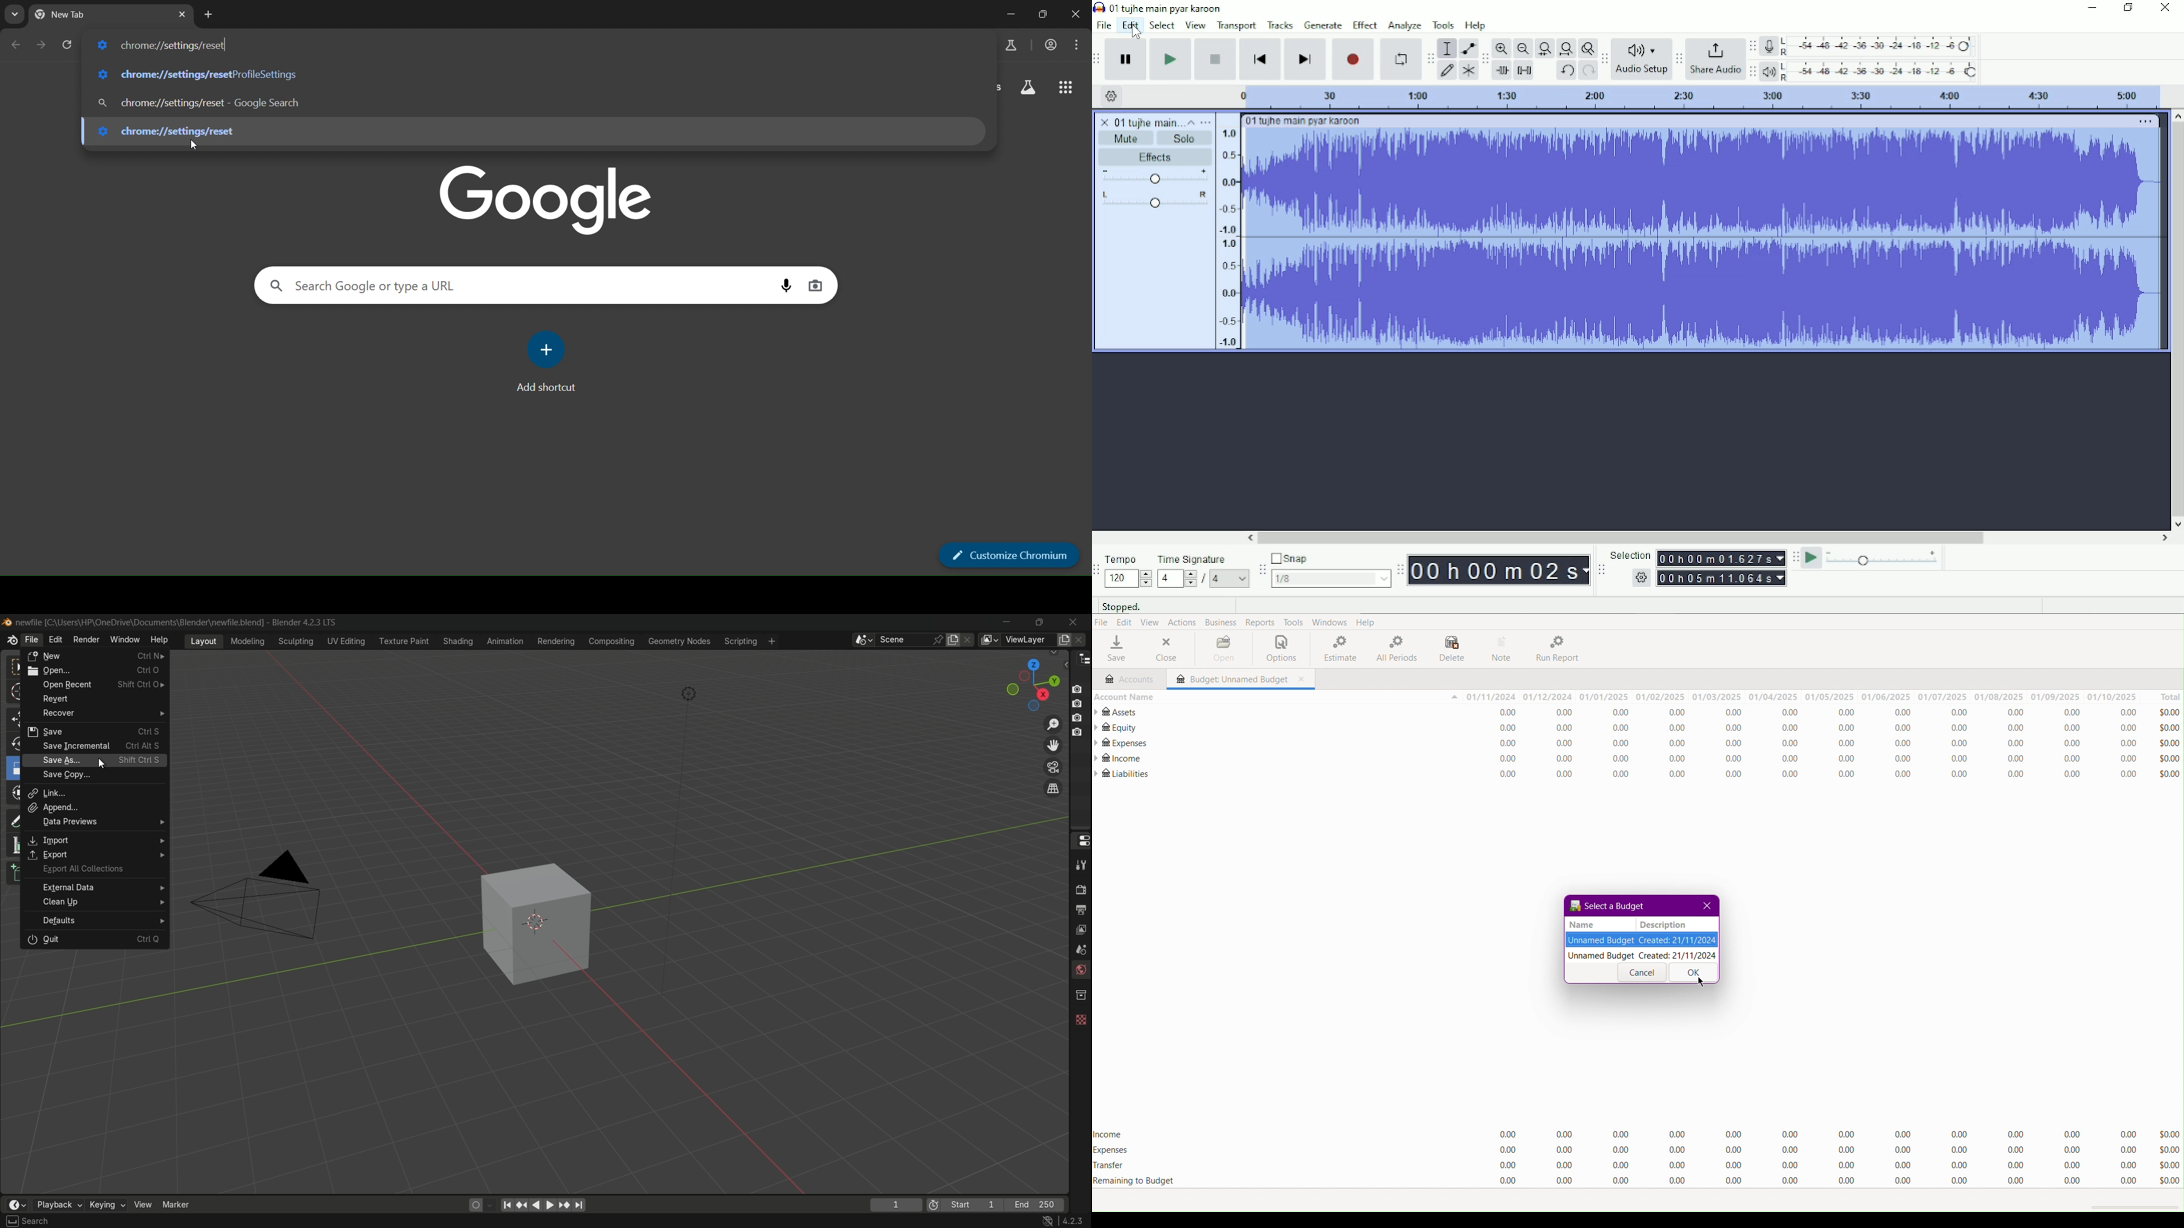  Describe the element at coordinates (1099, 570) in the screenshot. I see `Audacity time signature toolbar` at that location.